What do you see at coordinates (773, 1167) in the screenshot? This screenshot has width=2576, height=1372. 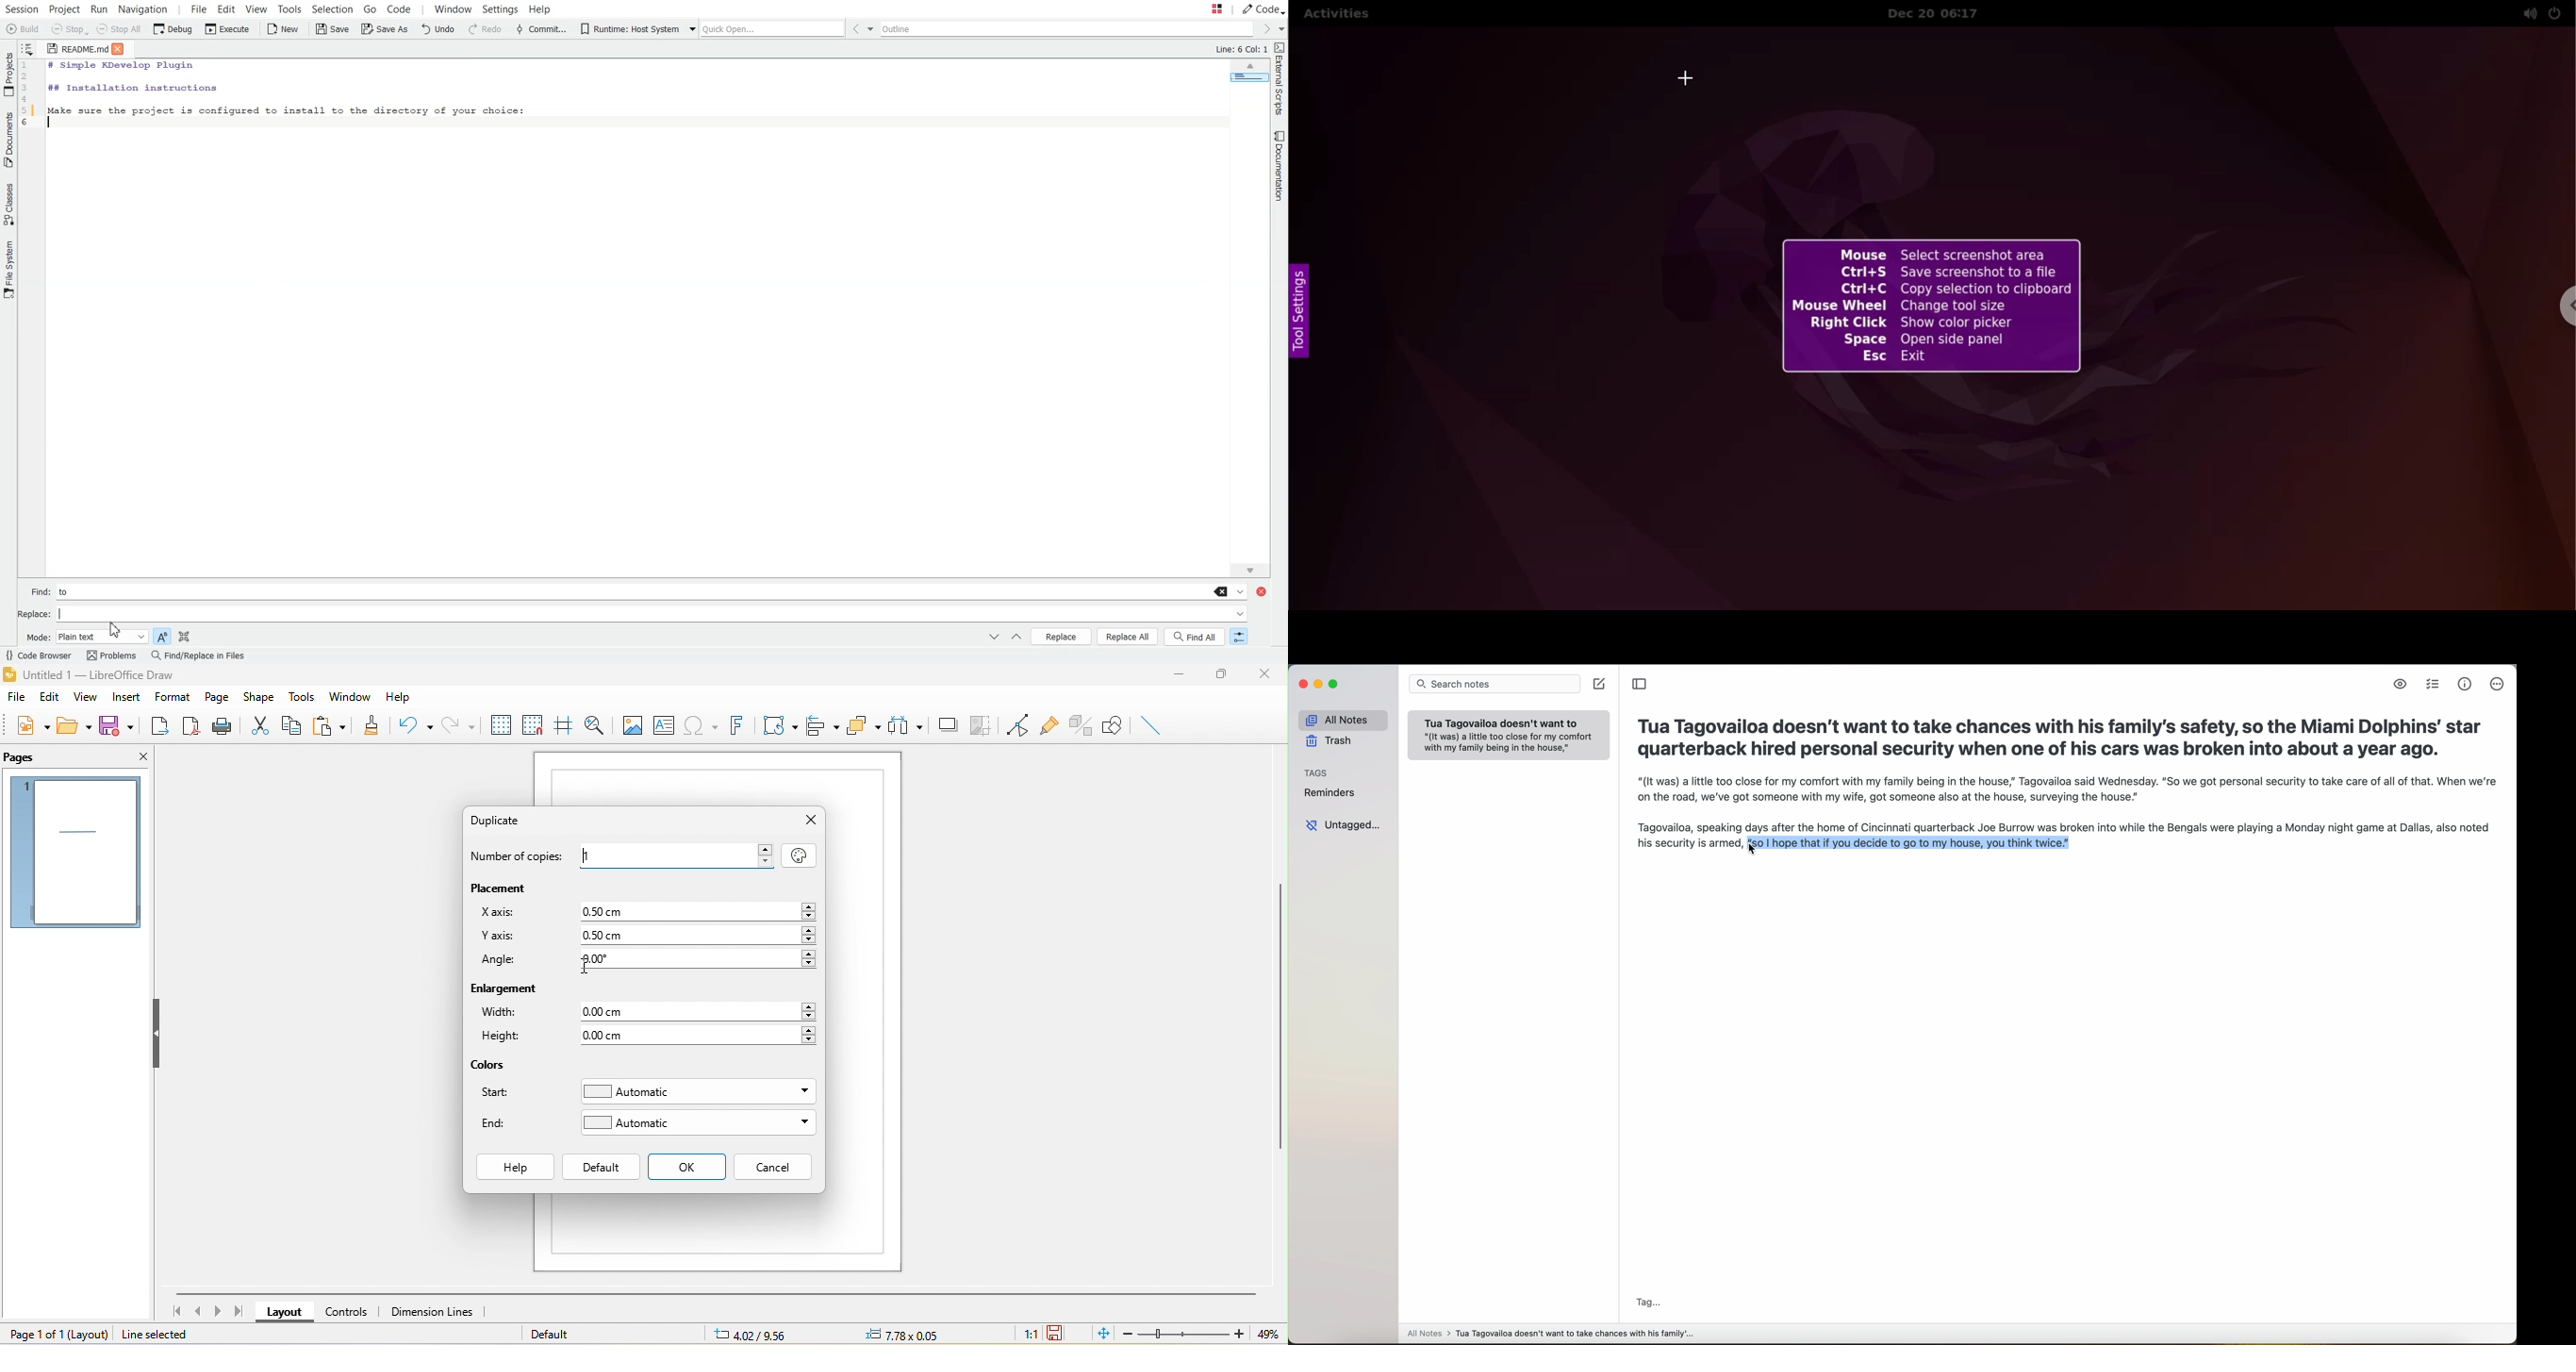 I see `cancel` at bounding box center [773, 1167].